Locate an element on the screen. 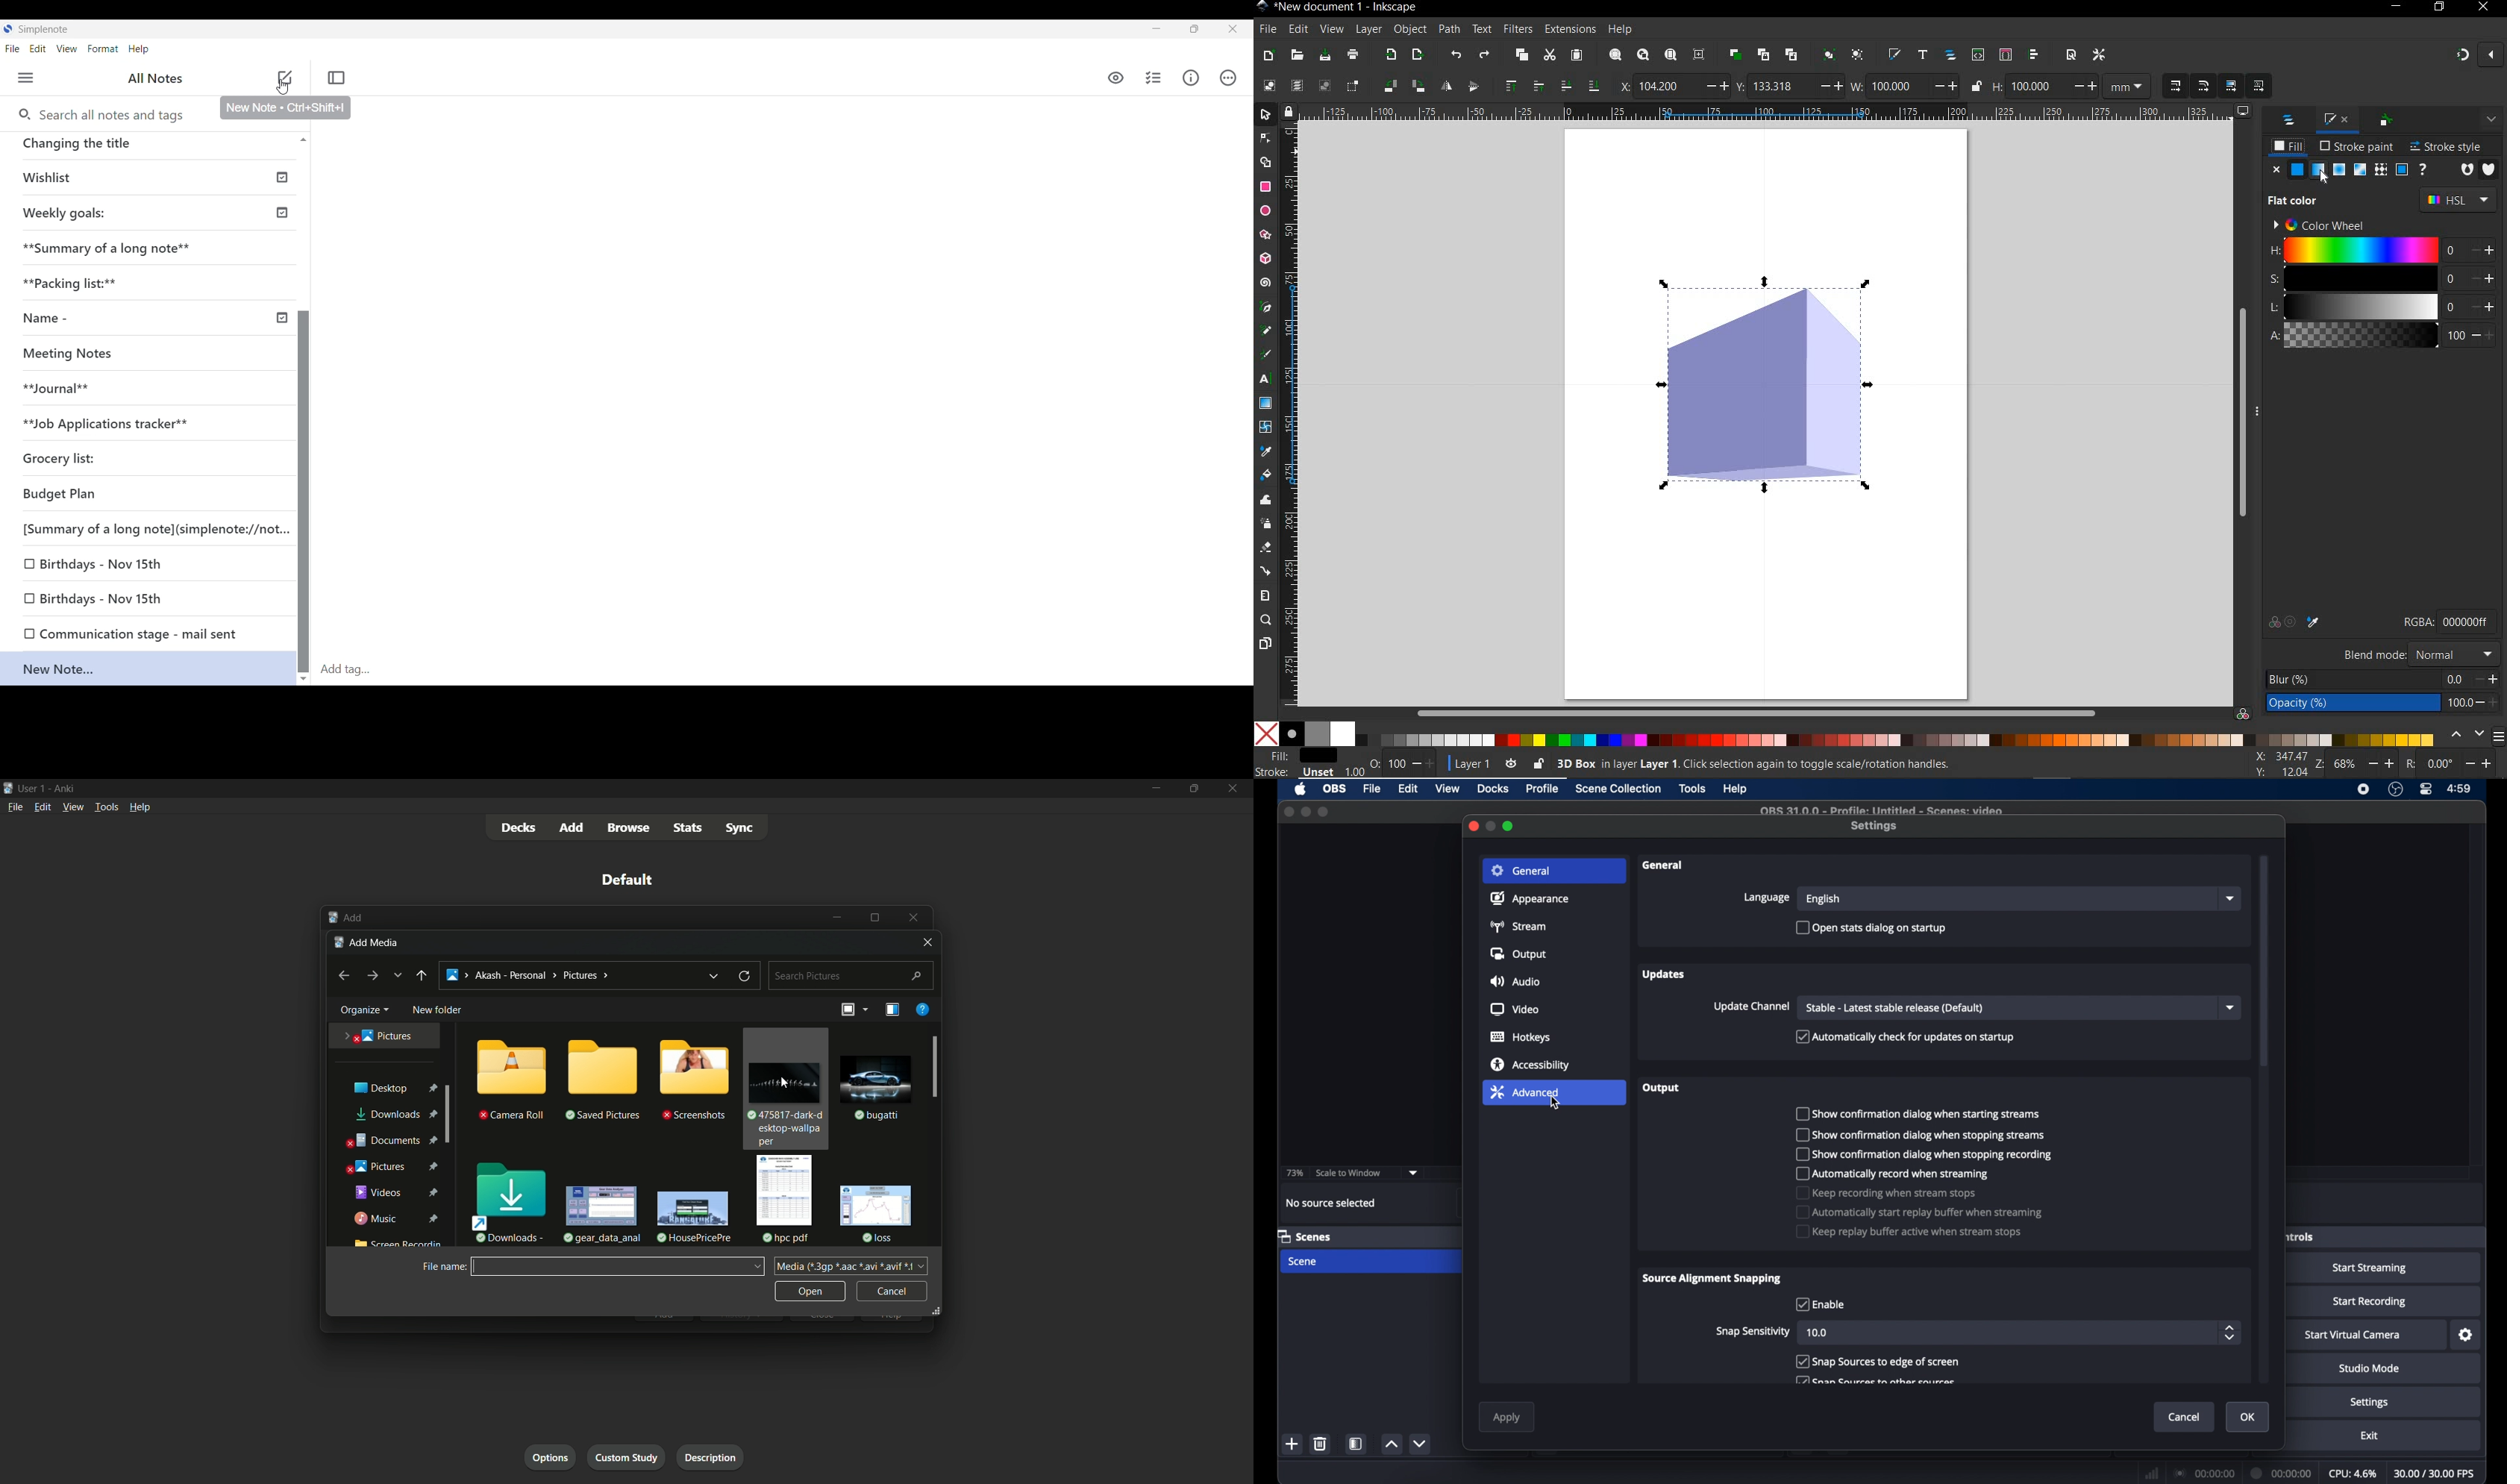  LAYER is located at coordinates (1369, 28).